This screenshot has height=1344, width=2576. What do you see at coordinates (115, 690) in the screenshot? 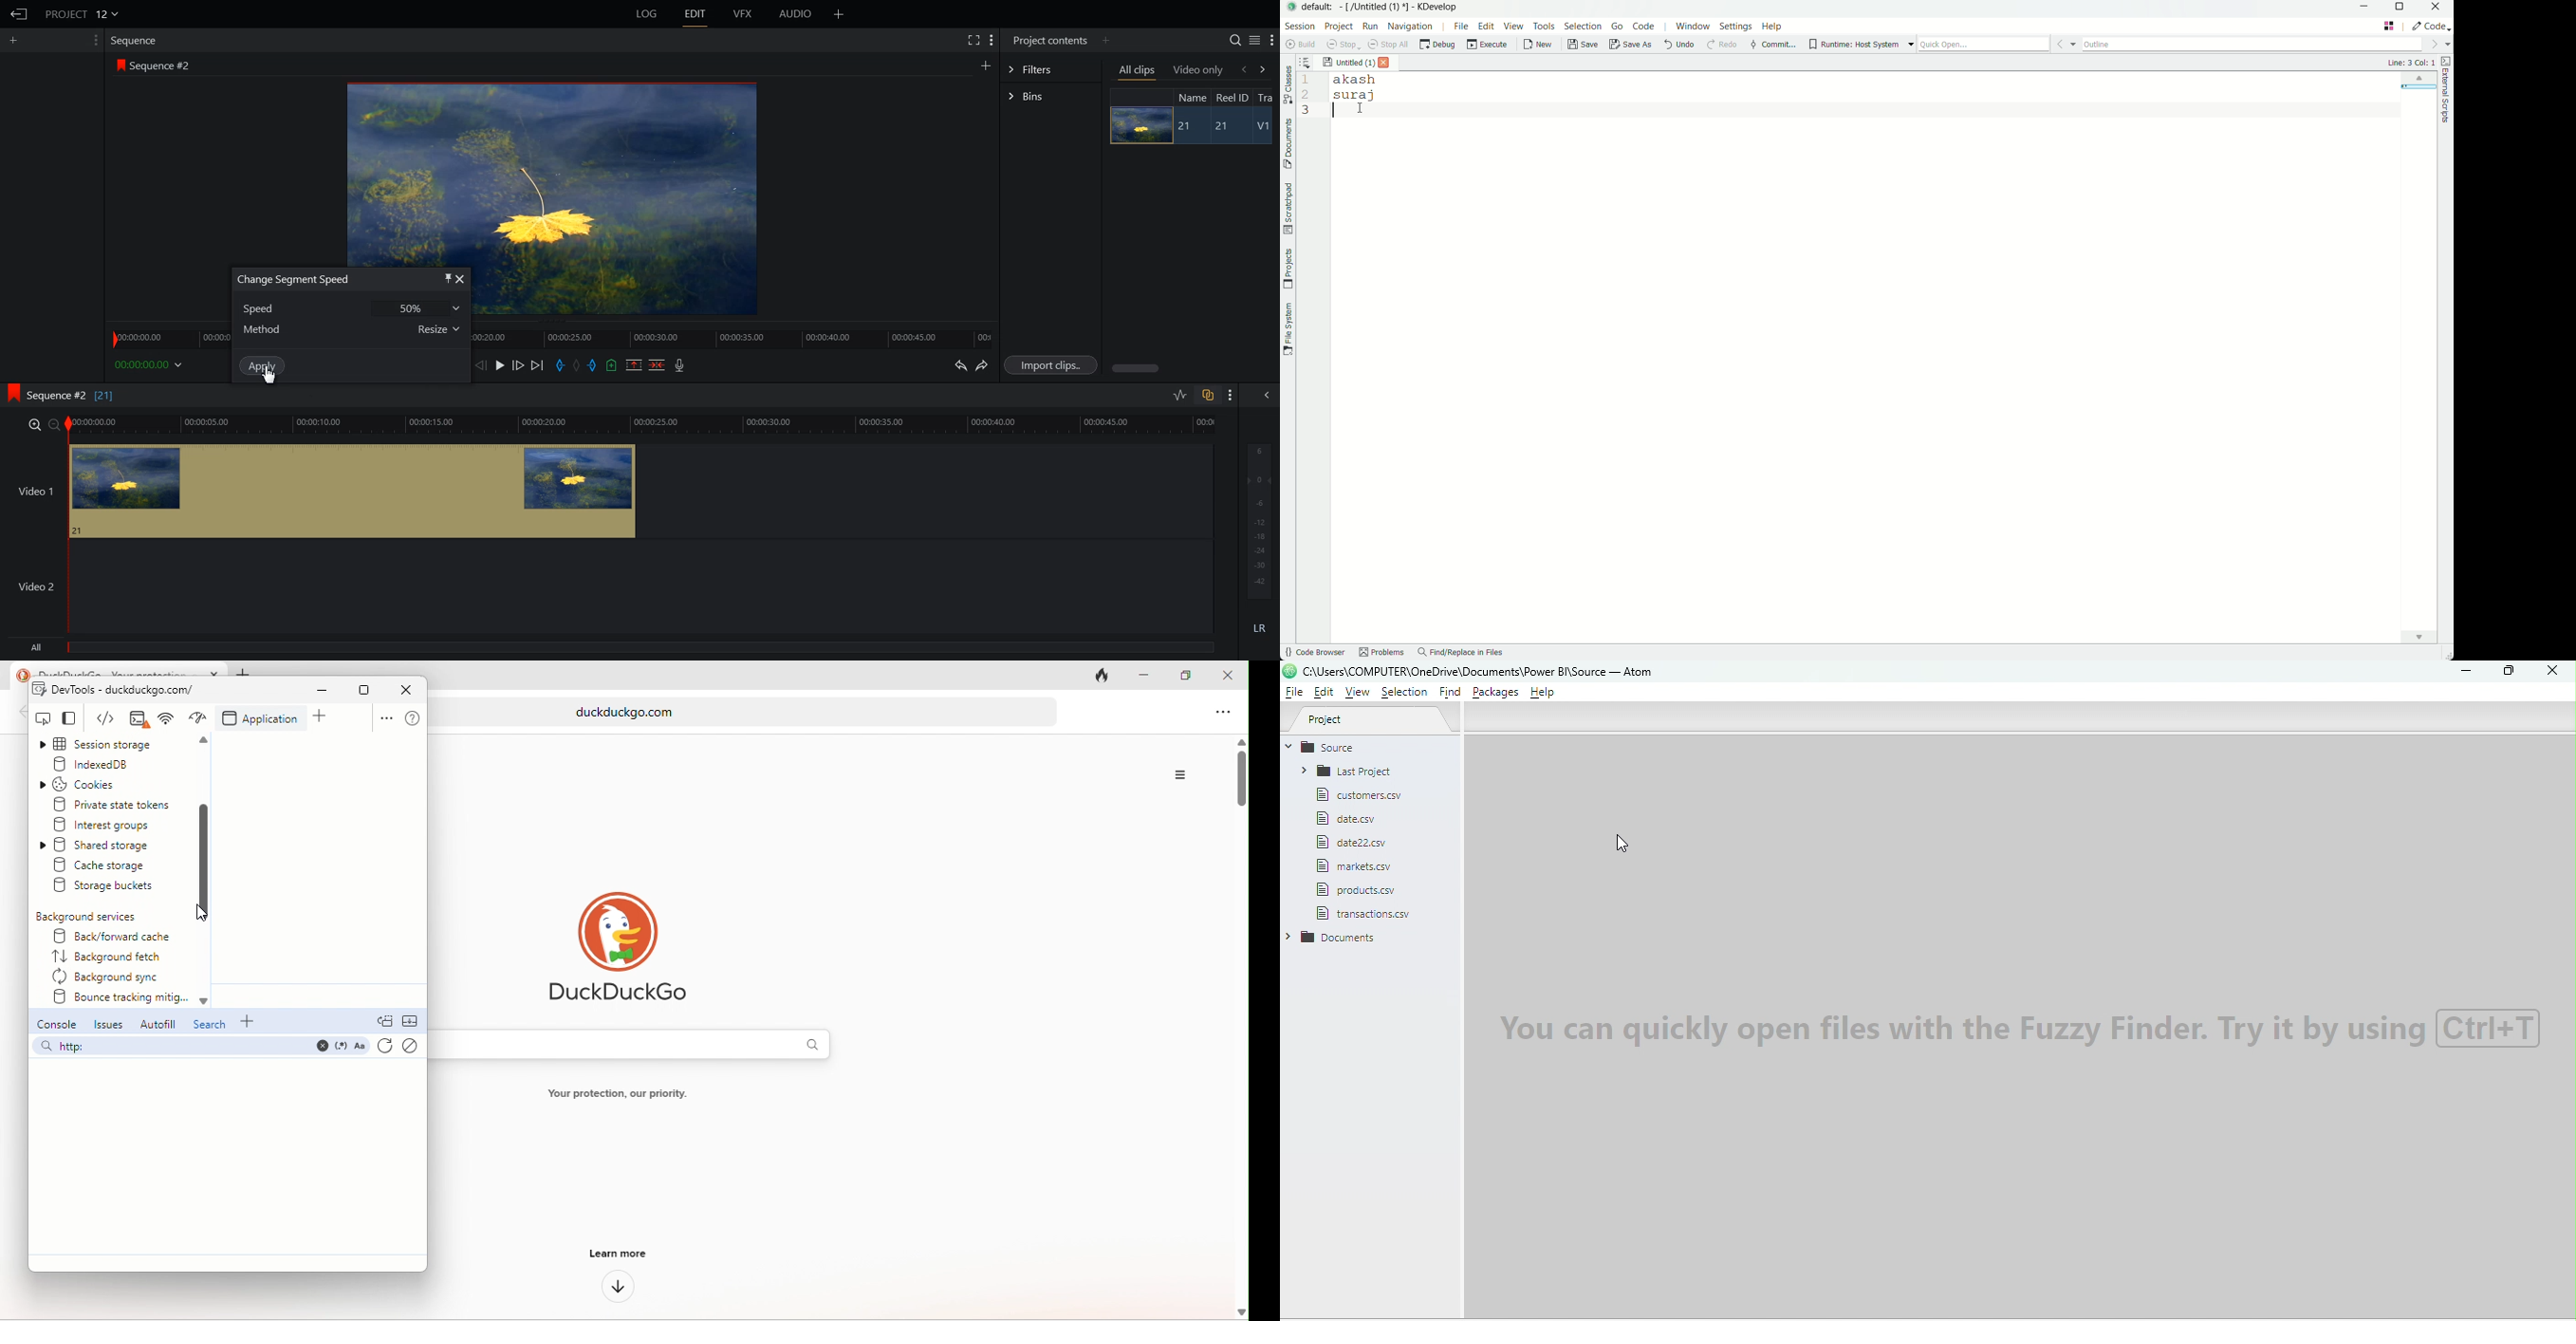
I see `dev tools` at bounding box center [115, 690].